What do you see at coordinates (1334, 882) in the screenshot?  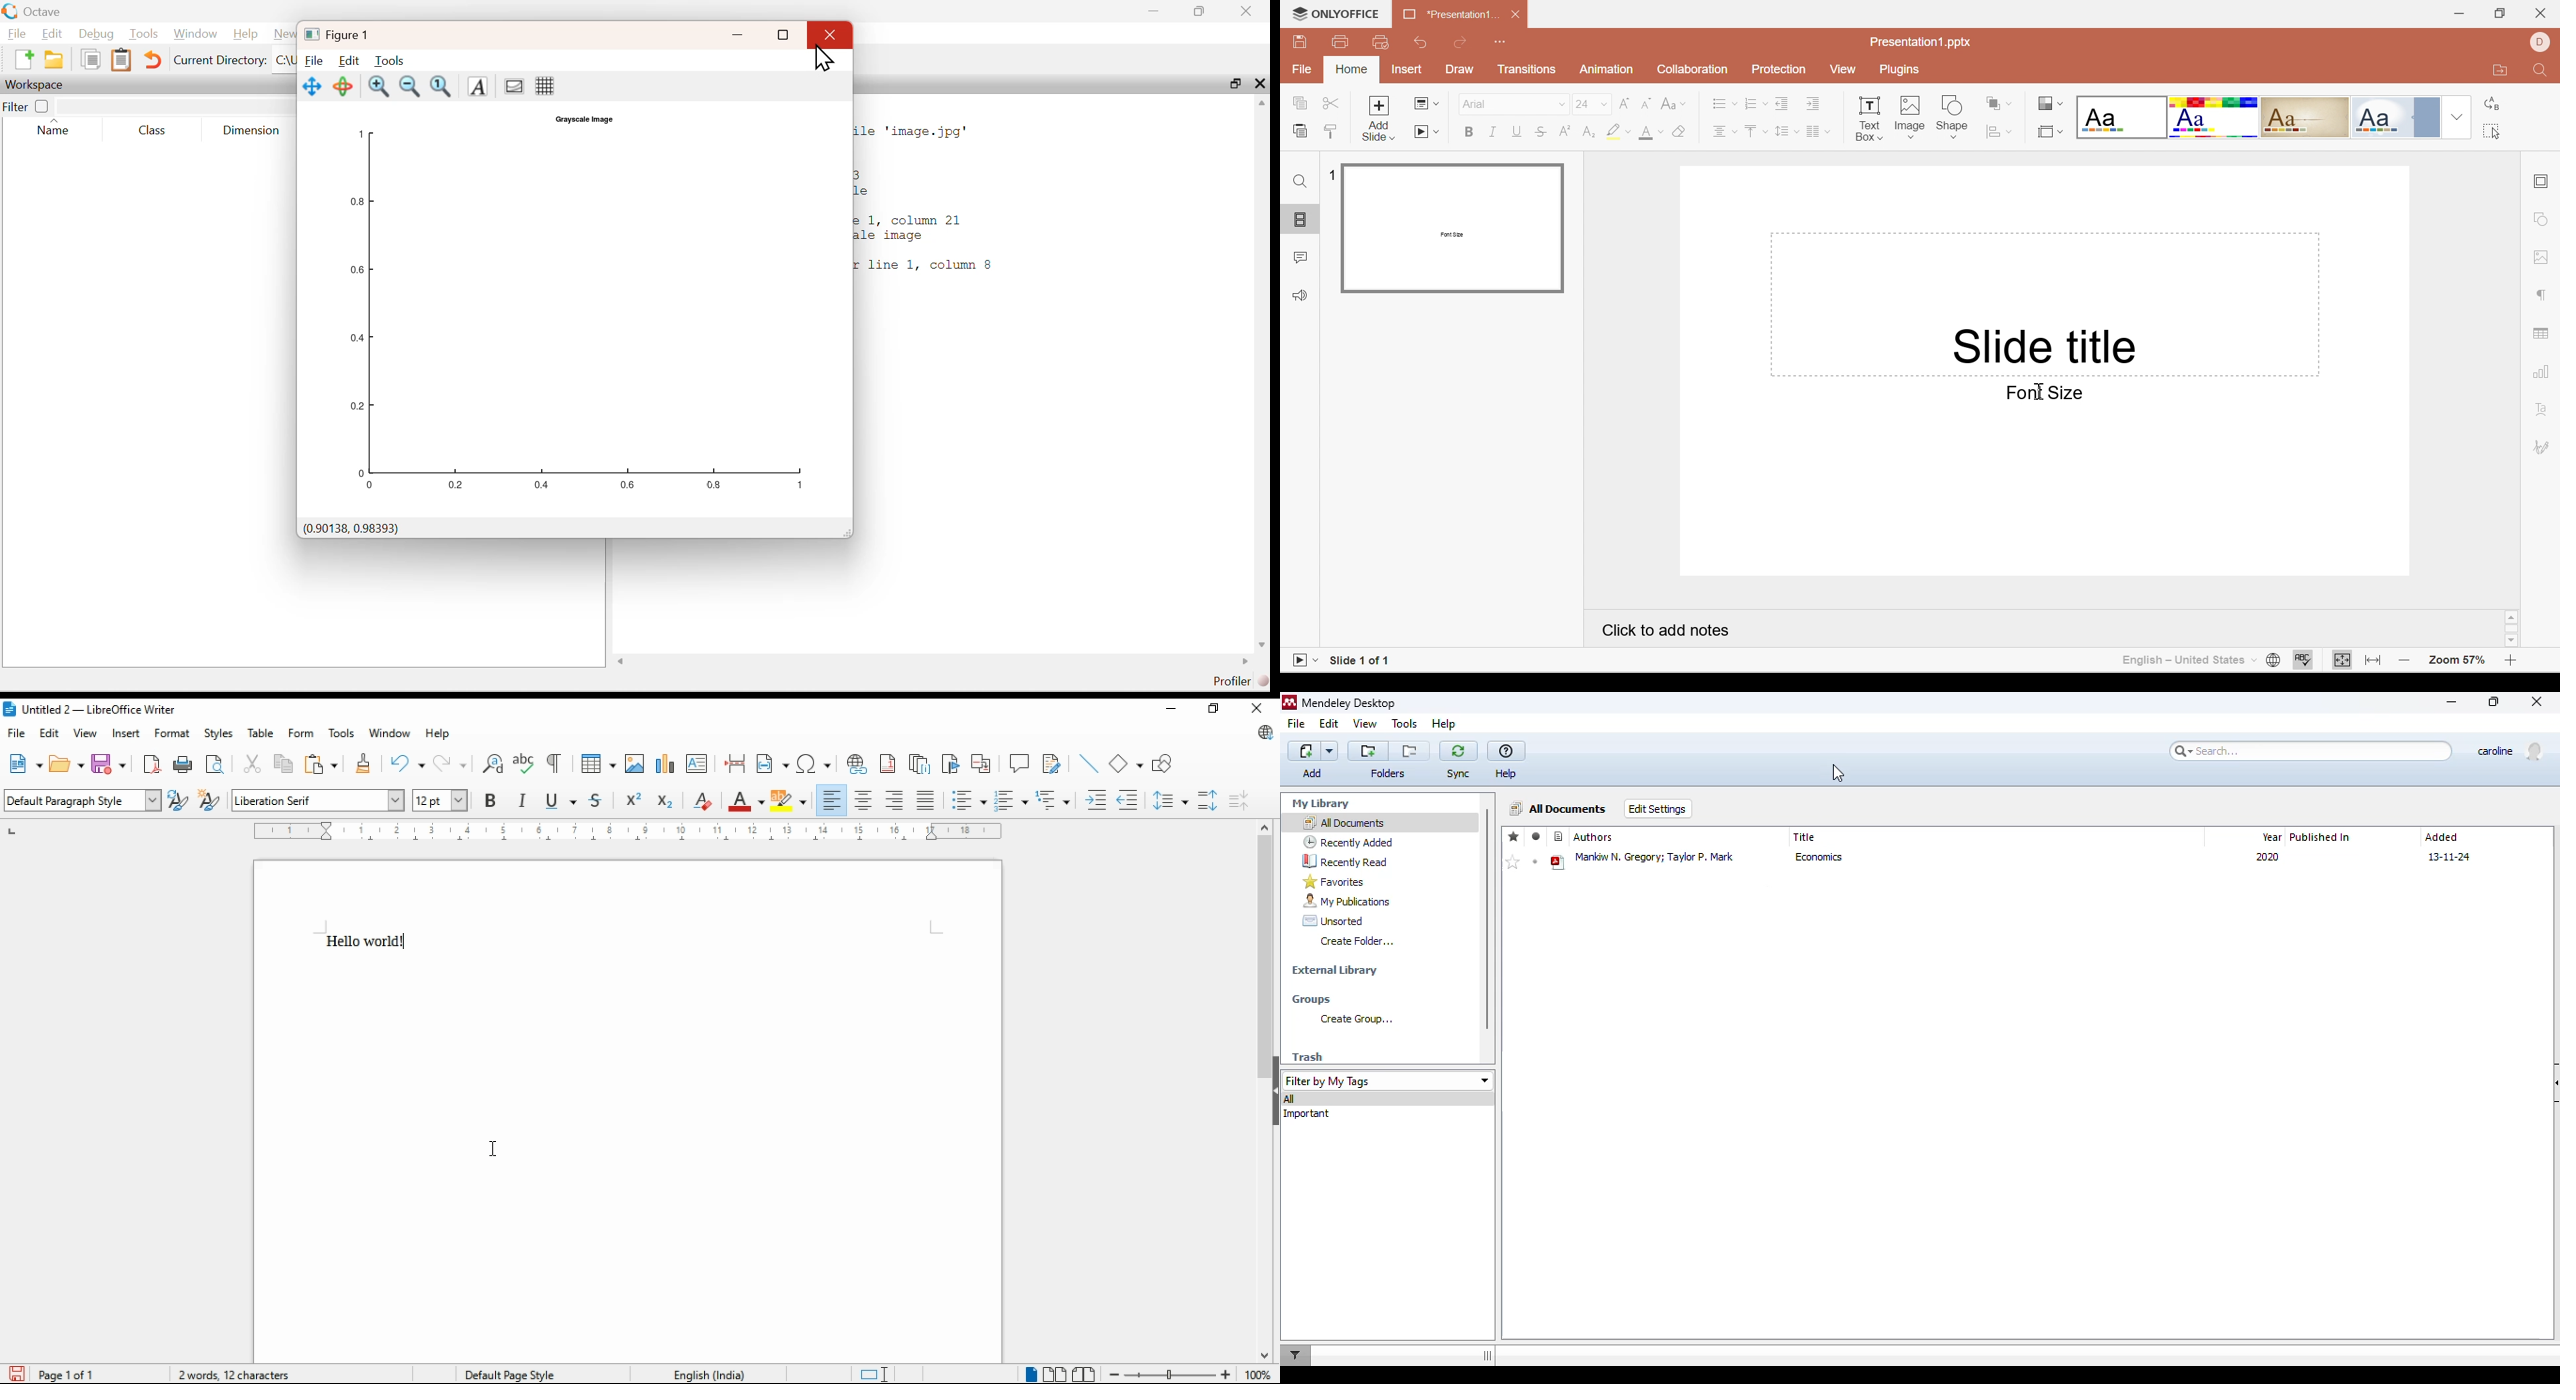 I see `favorites` at bounding box center [1334, 882].